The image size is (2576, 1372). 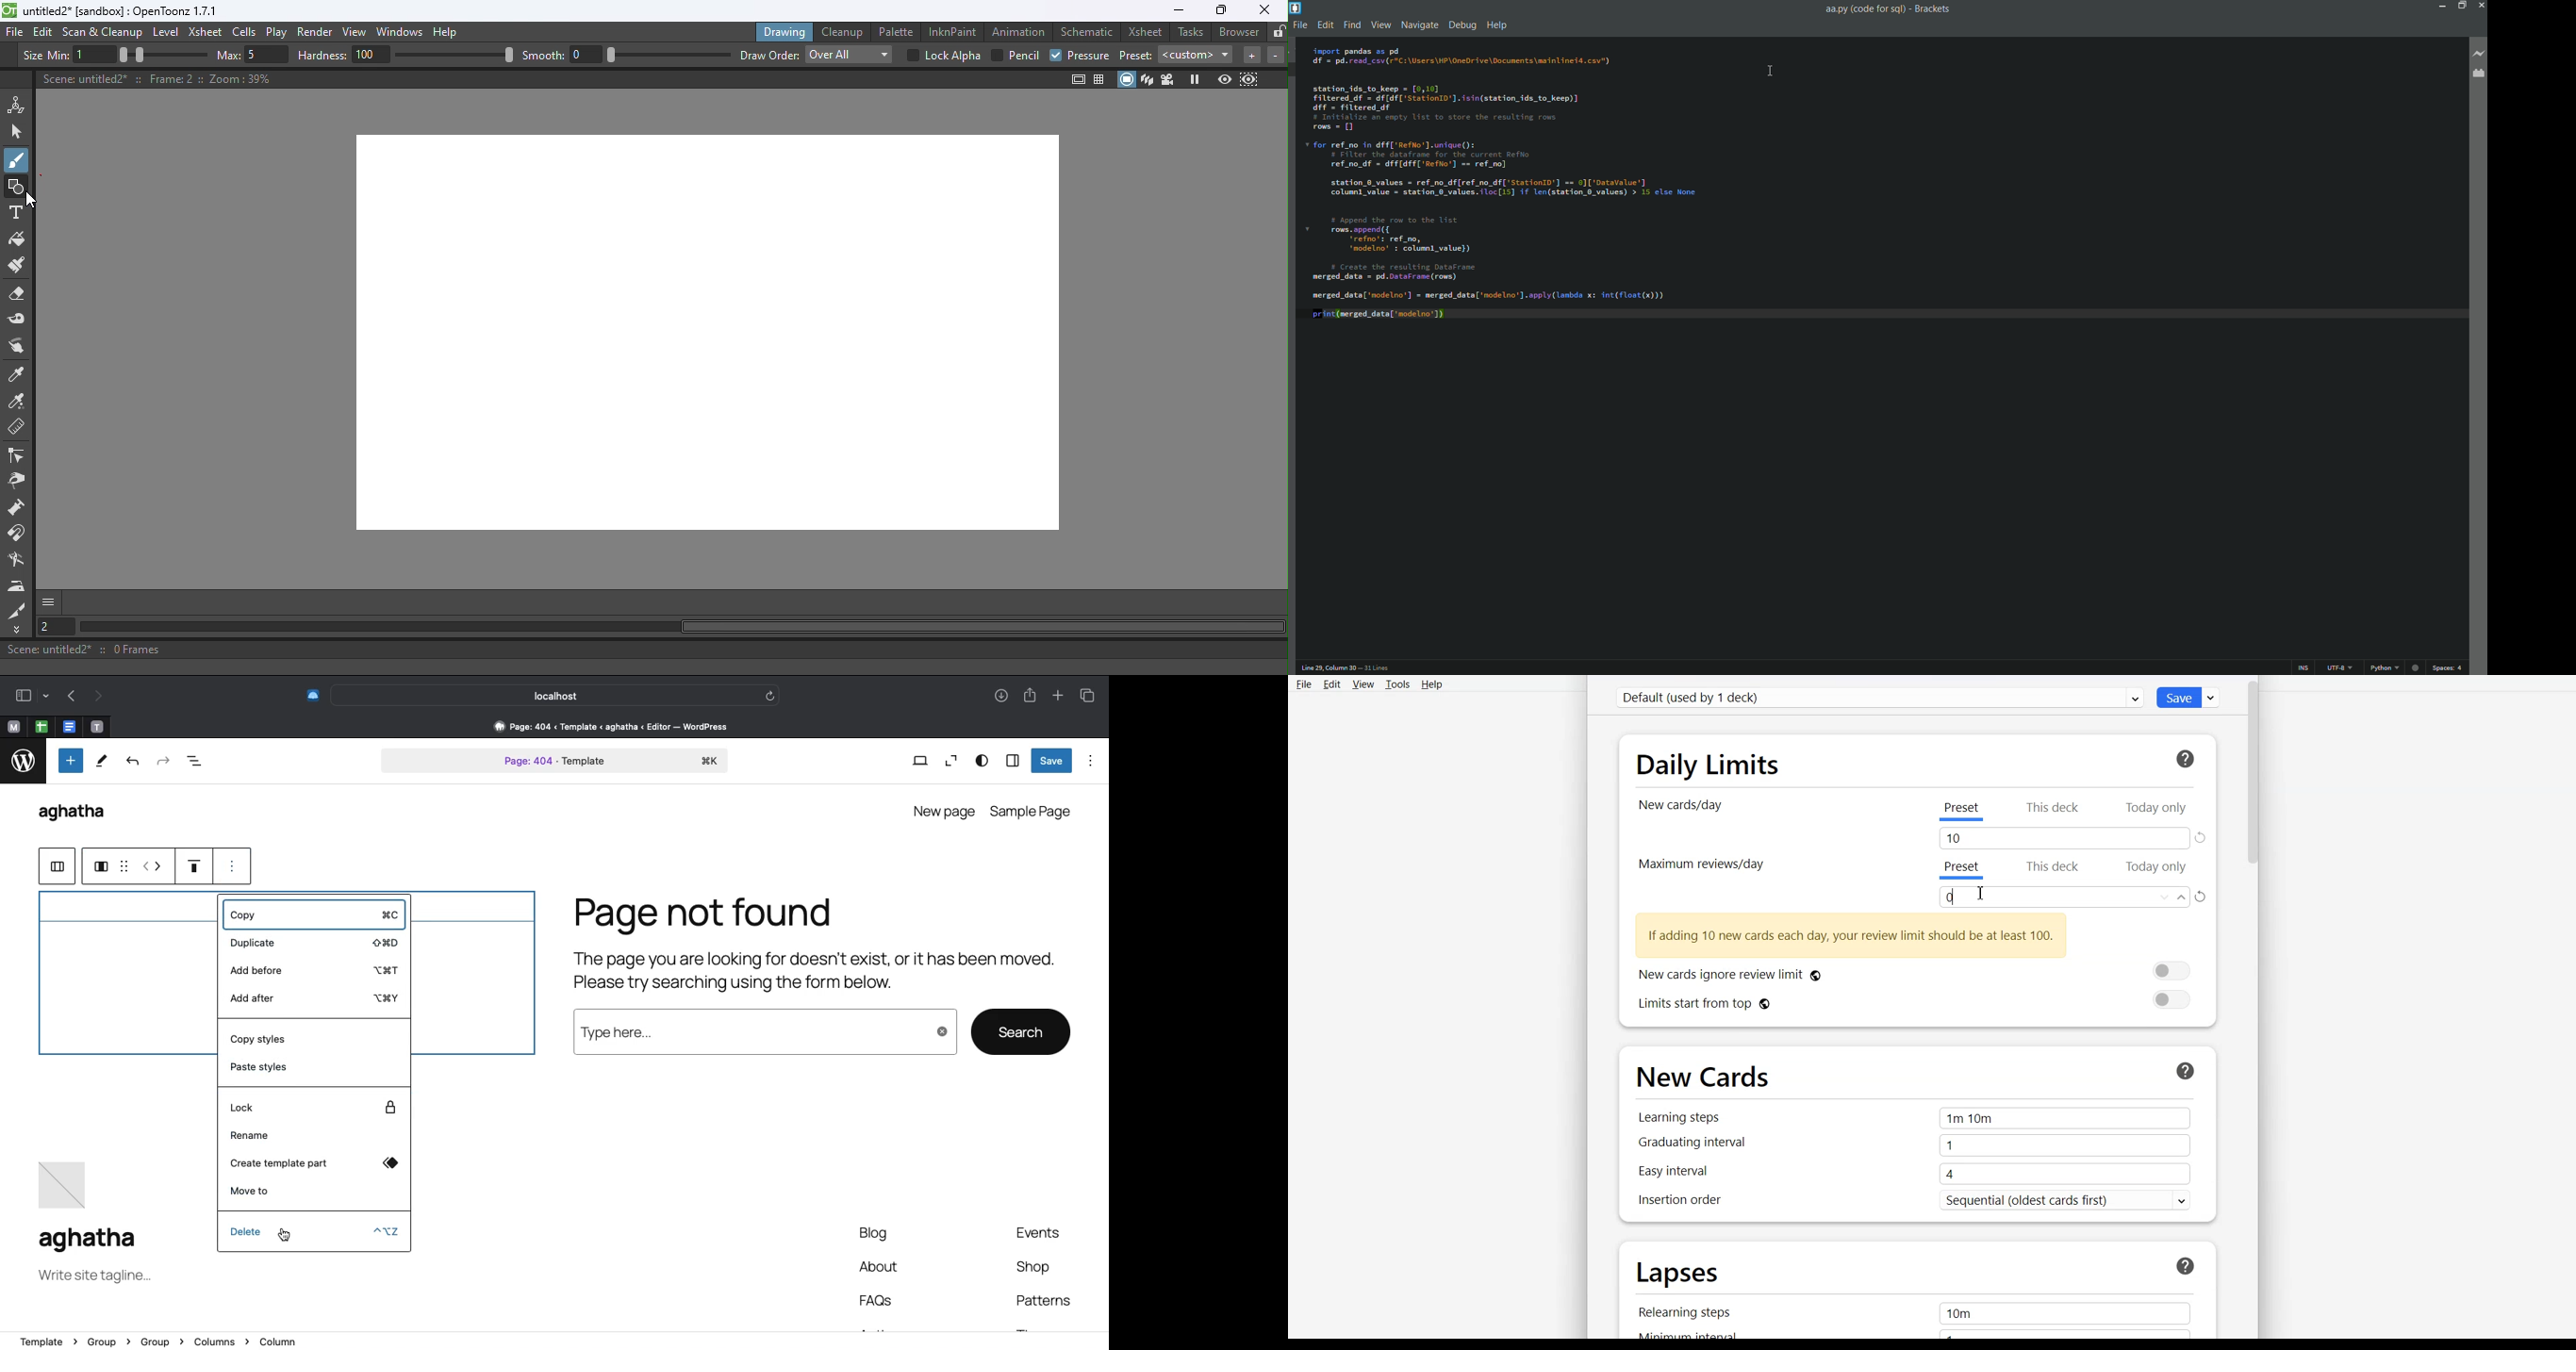 What do you see at coordinates (2304, 668) in the screenshot?
I see `ins text field` at bounding box center [2304, 668].